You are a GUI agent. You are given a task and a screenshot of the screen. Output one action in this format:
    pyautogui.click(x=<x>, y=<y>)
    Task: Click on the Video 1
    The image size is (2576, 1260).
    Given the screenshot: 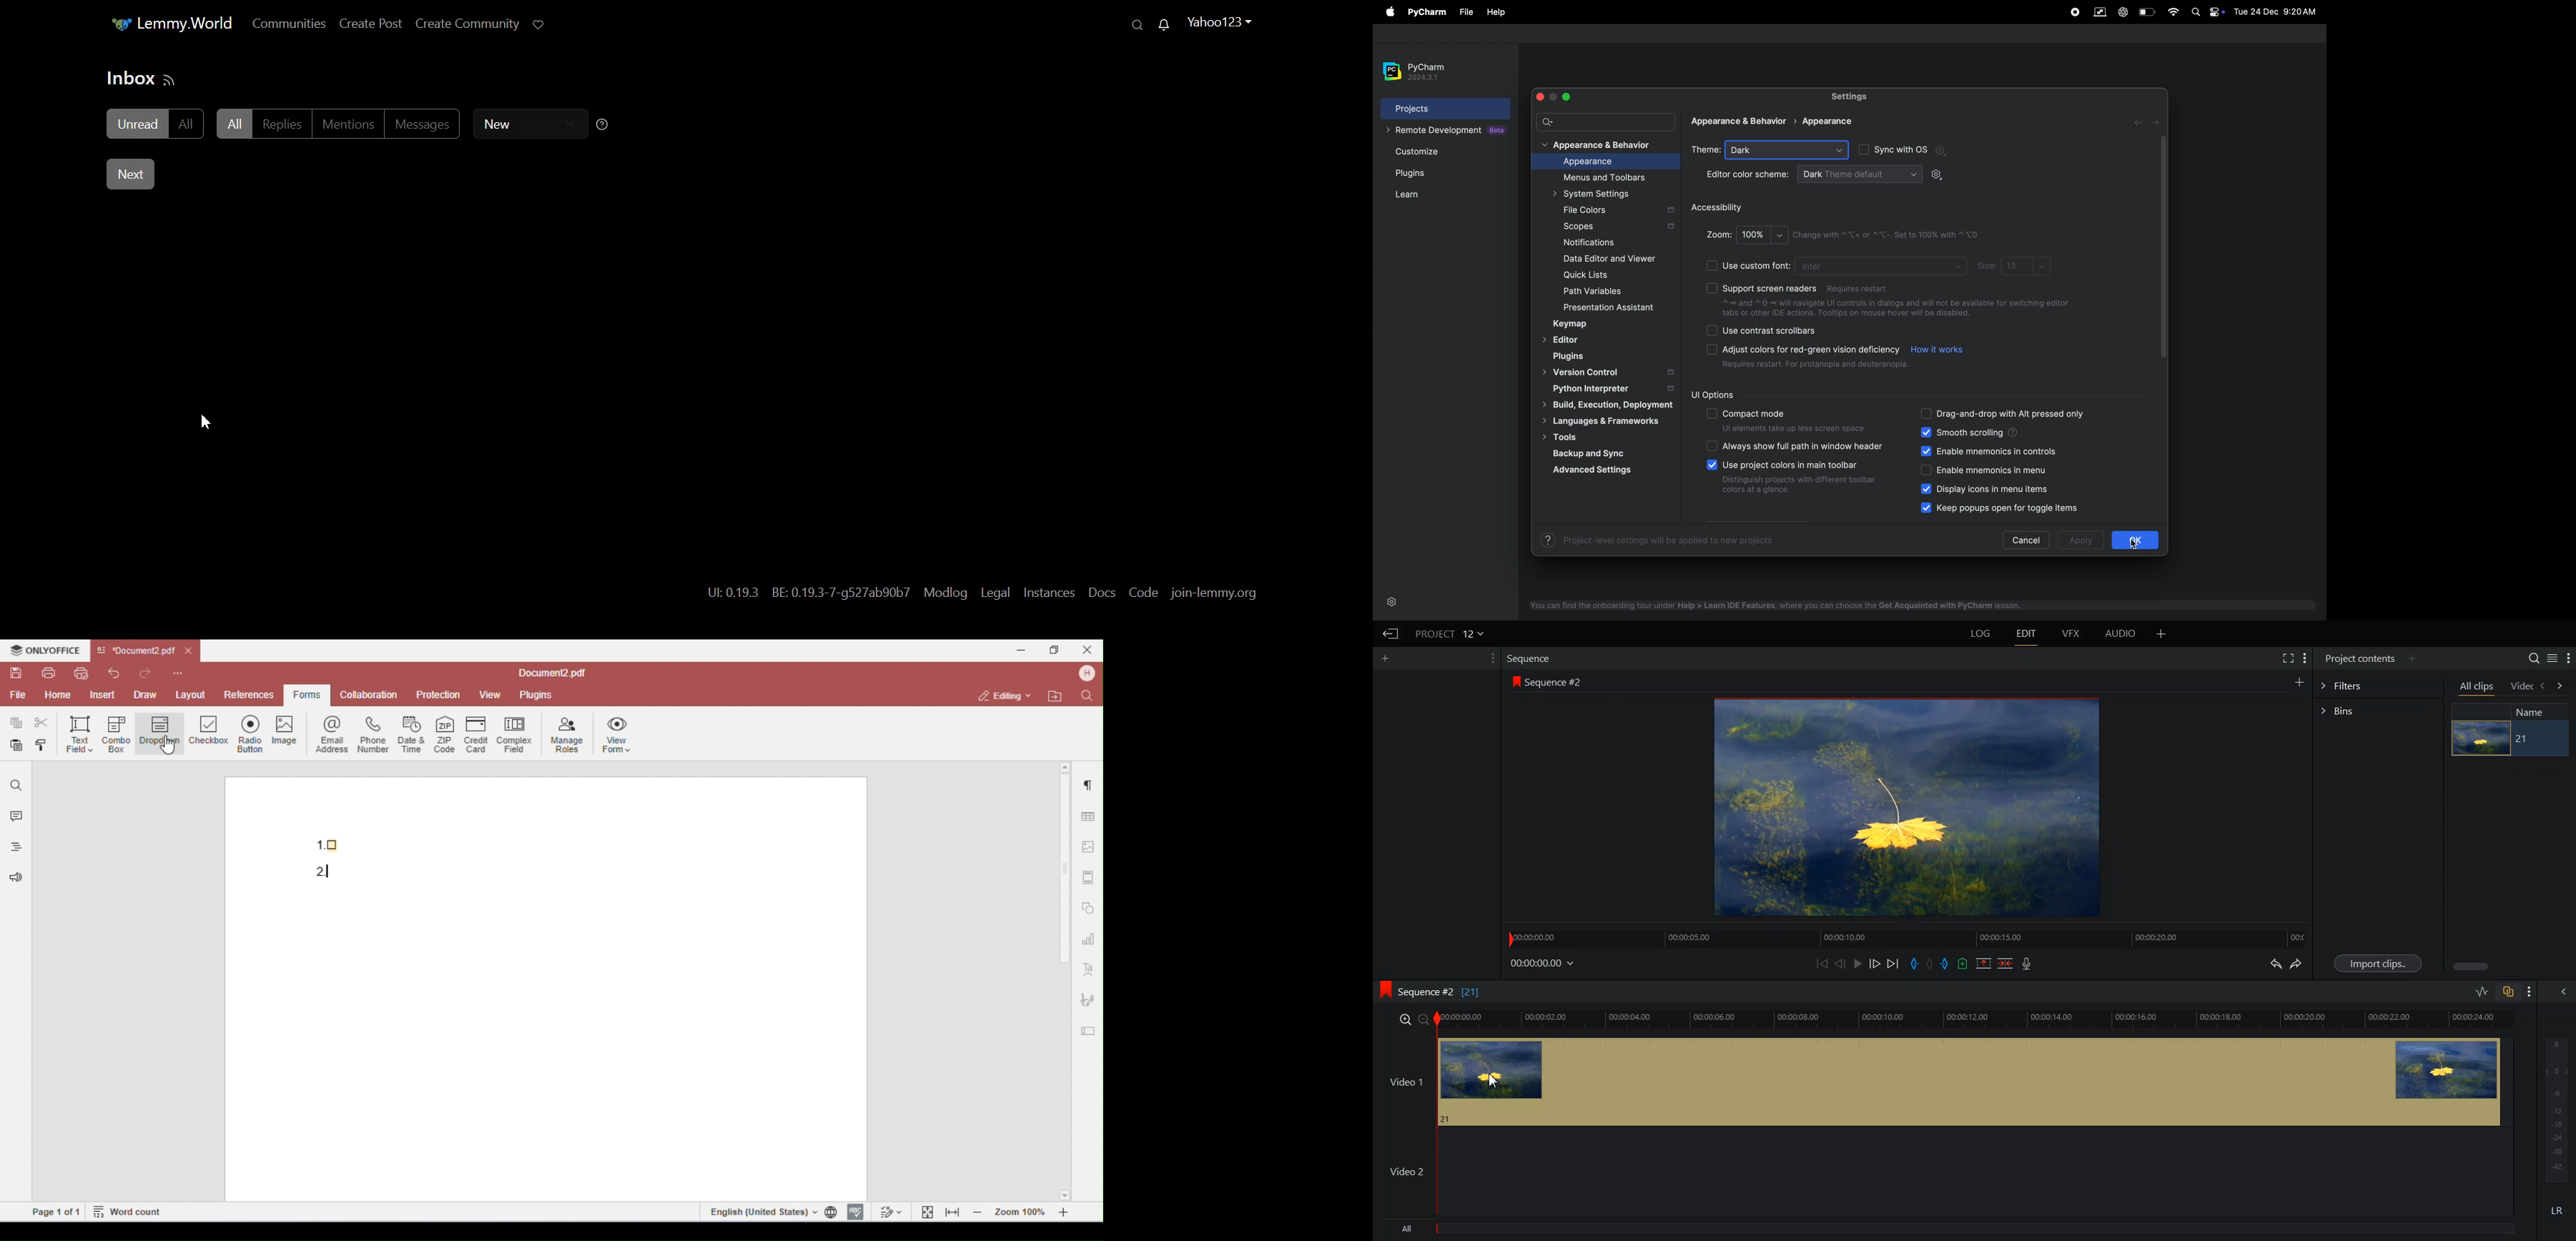 What is the action you would take?
    pyautogui.click(x=1404, y=1082)
    